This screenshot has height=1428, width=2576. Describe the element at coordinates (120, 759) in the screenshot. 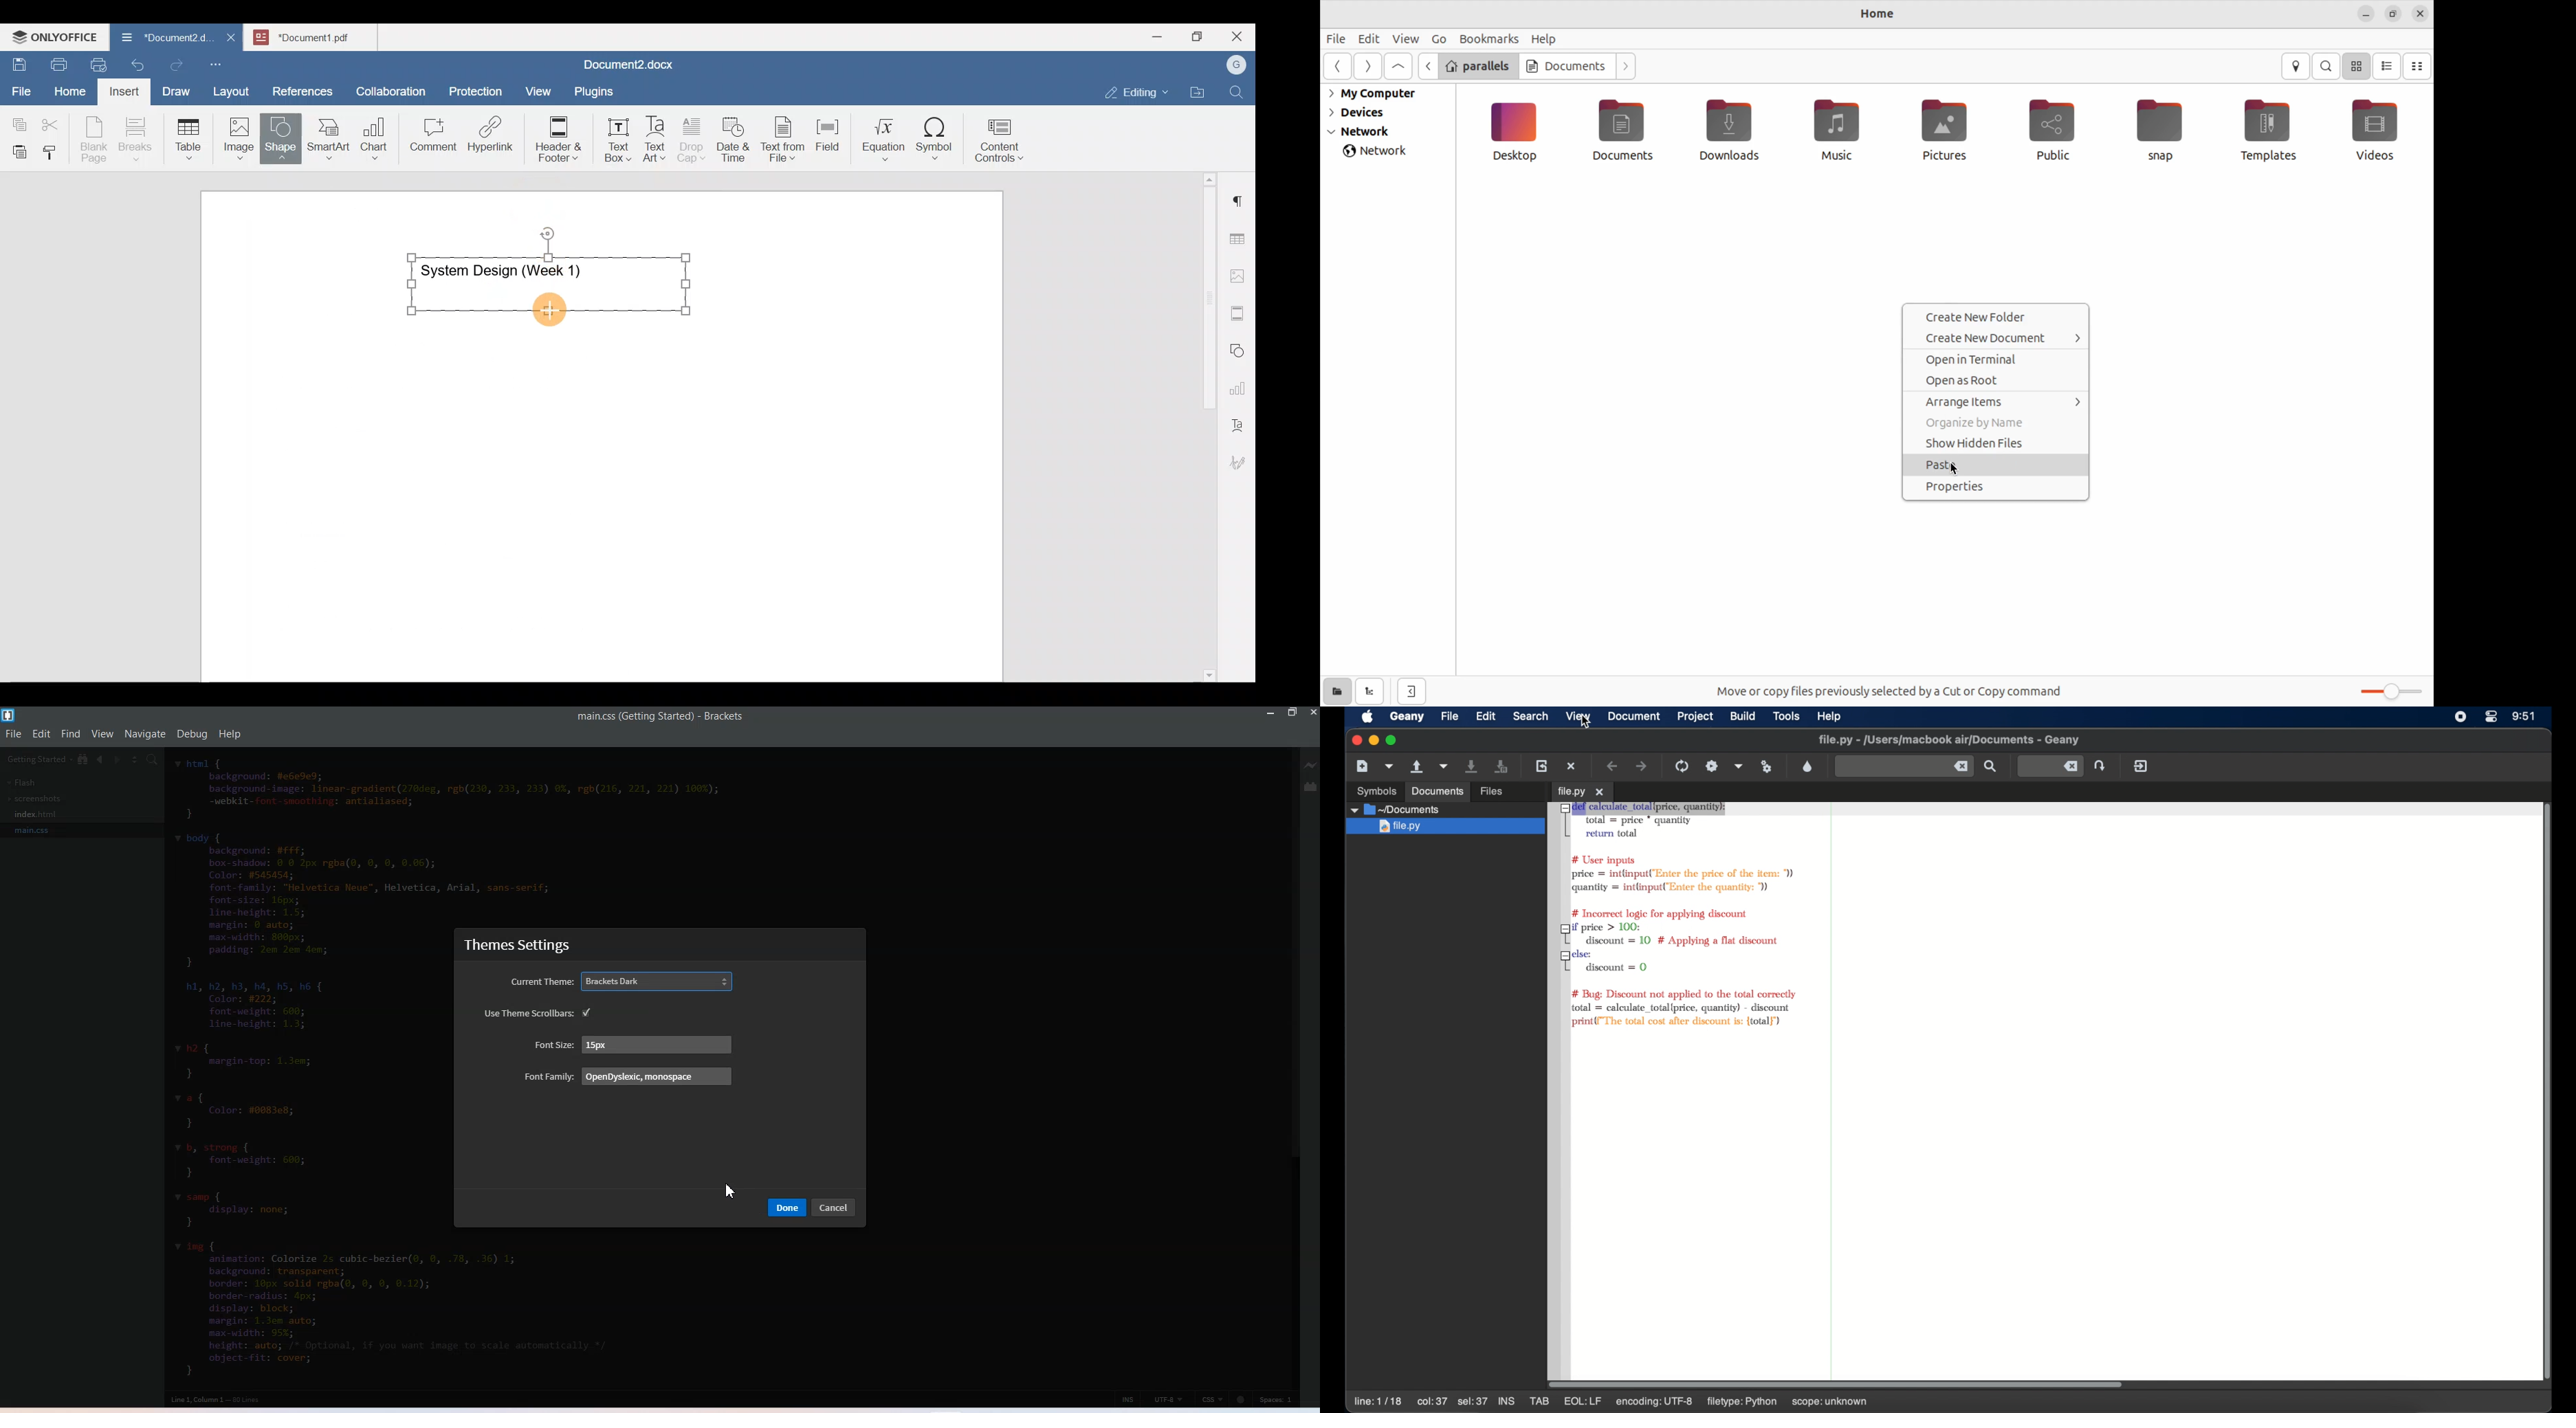

I see `Navigate Forward` at that location.